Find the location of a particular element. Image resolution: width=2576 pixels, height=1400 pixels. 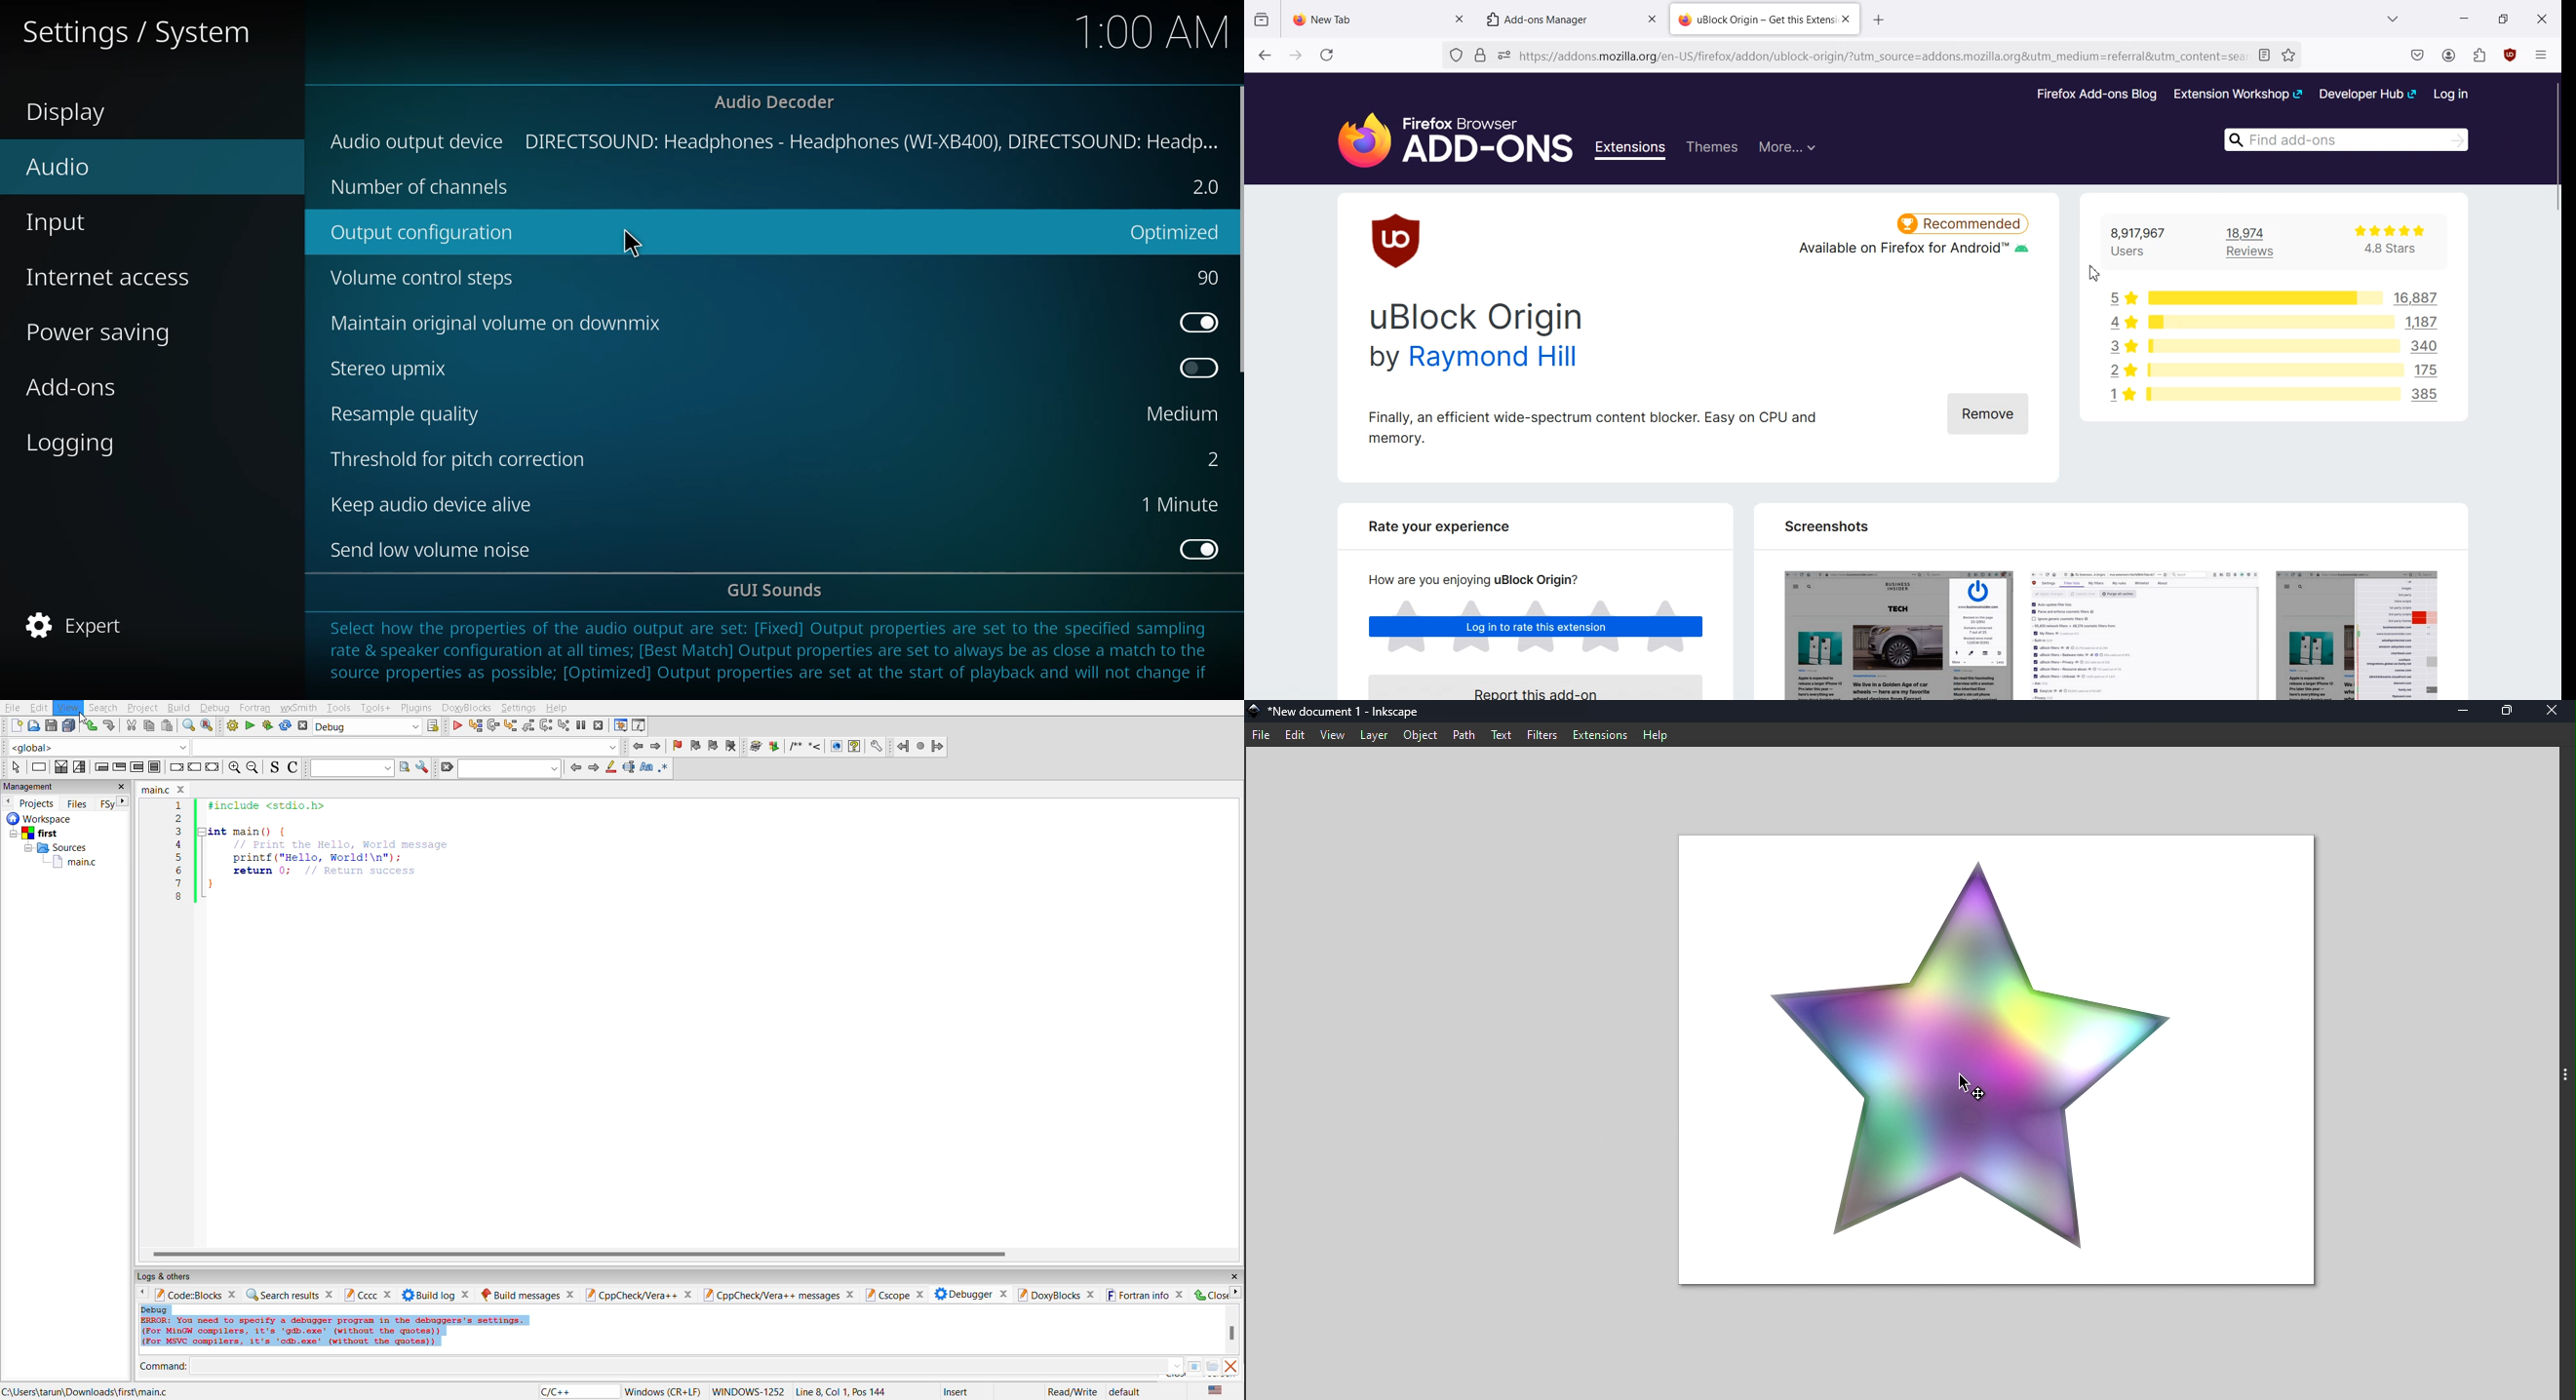

Verified by Digicert.Inc is located at coordinates (1480, 56).